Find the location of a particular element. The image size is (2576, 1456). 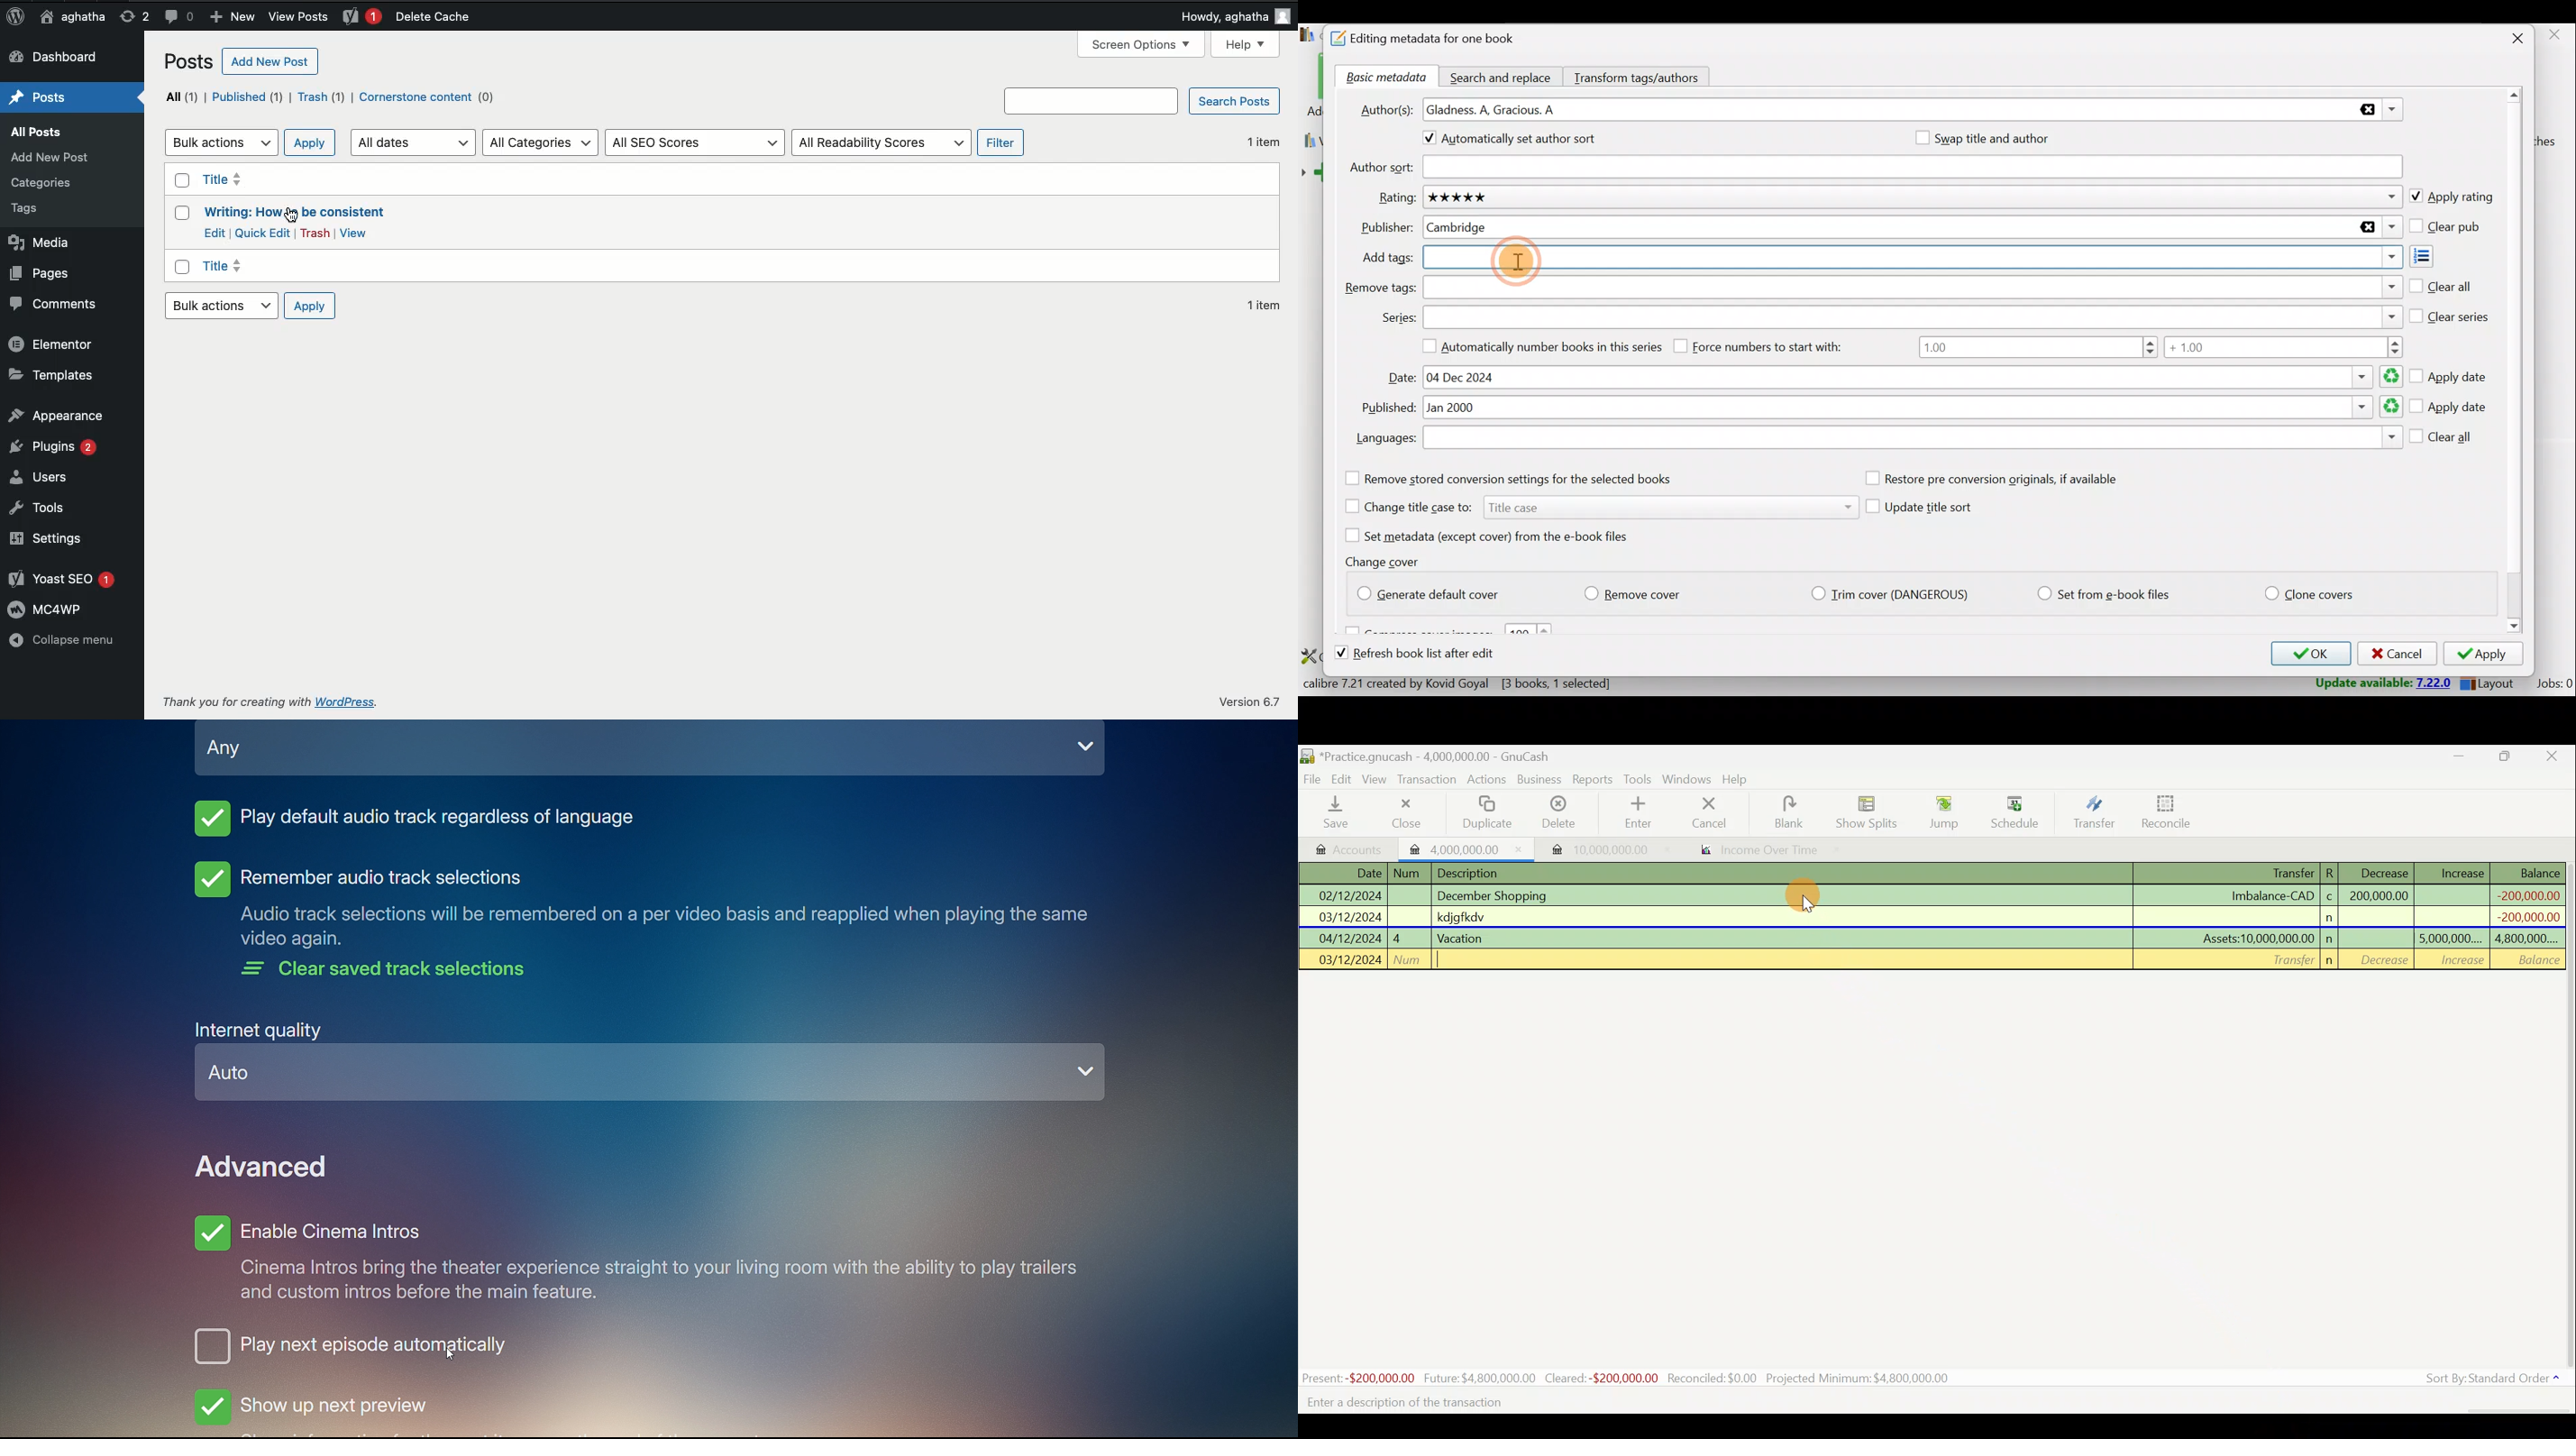

Templates is located at coordinates (52, 376).